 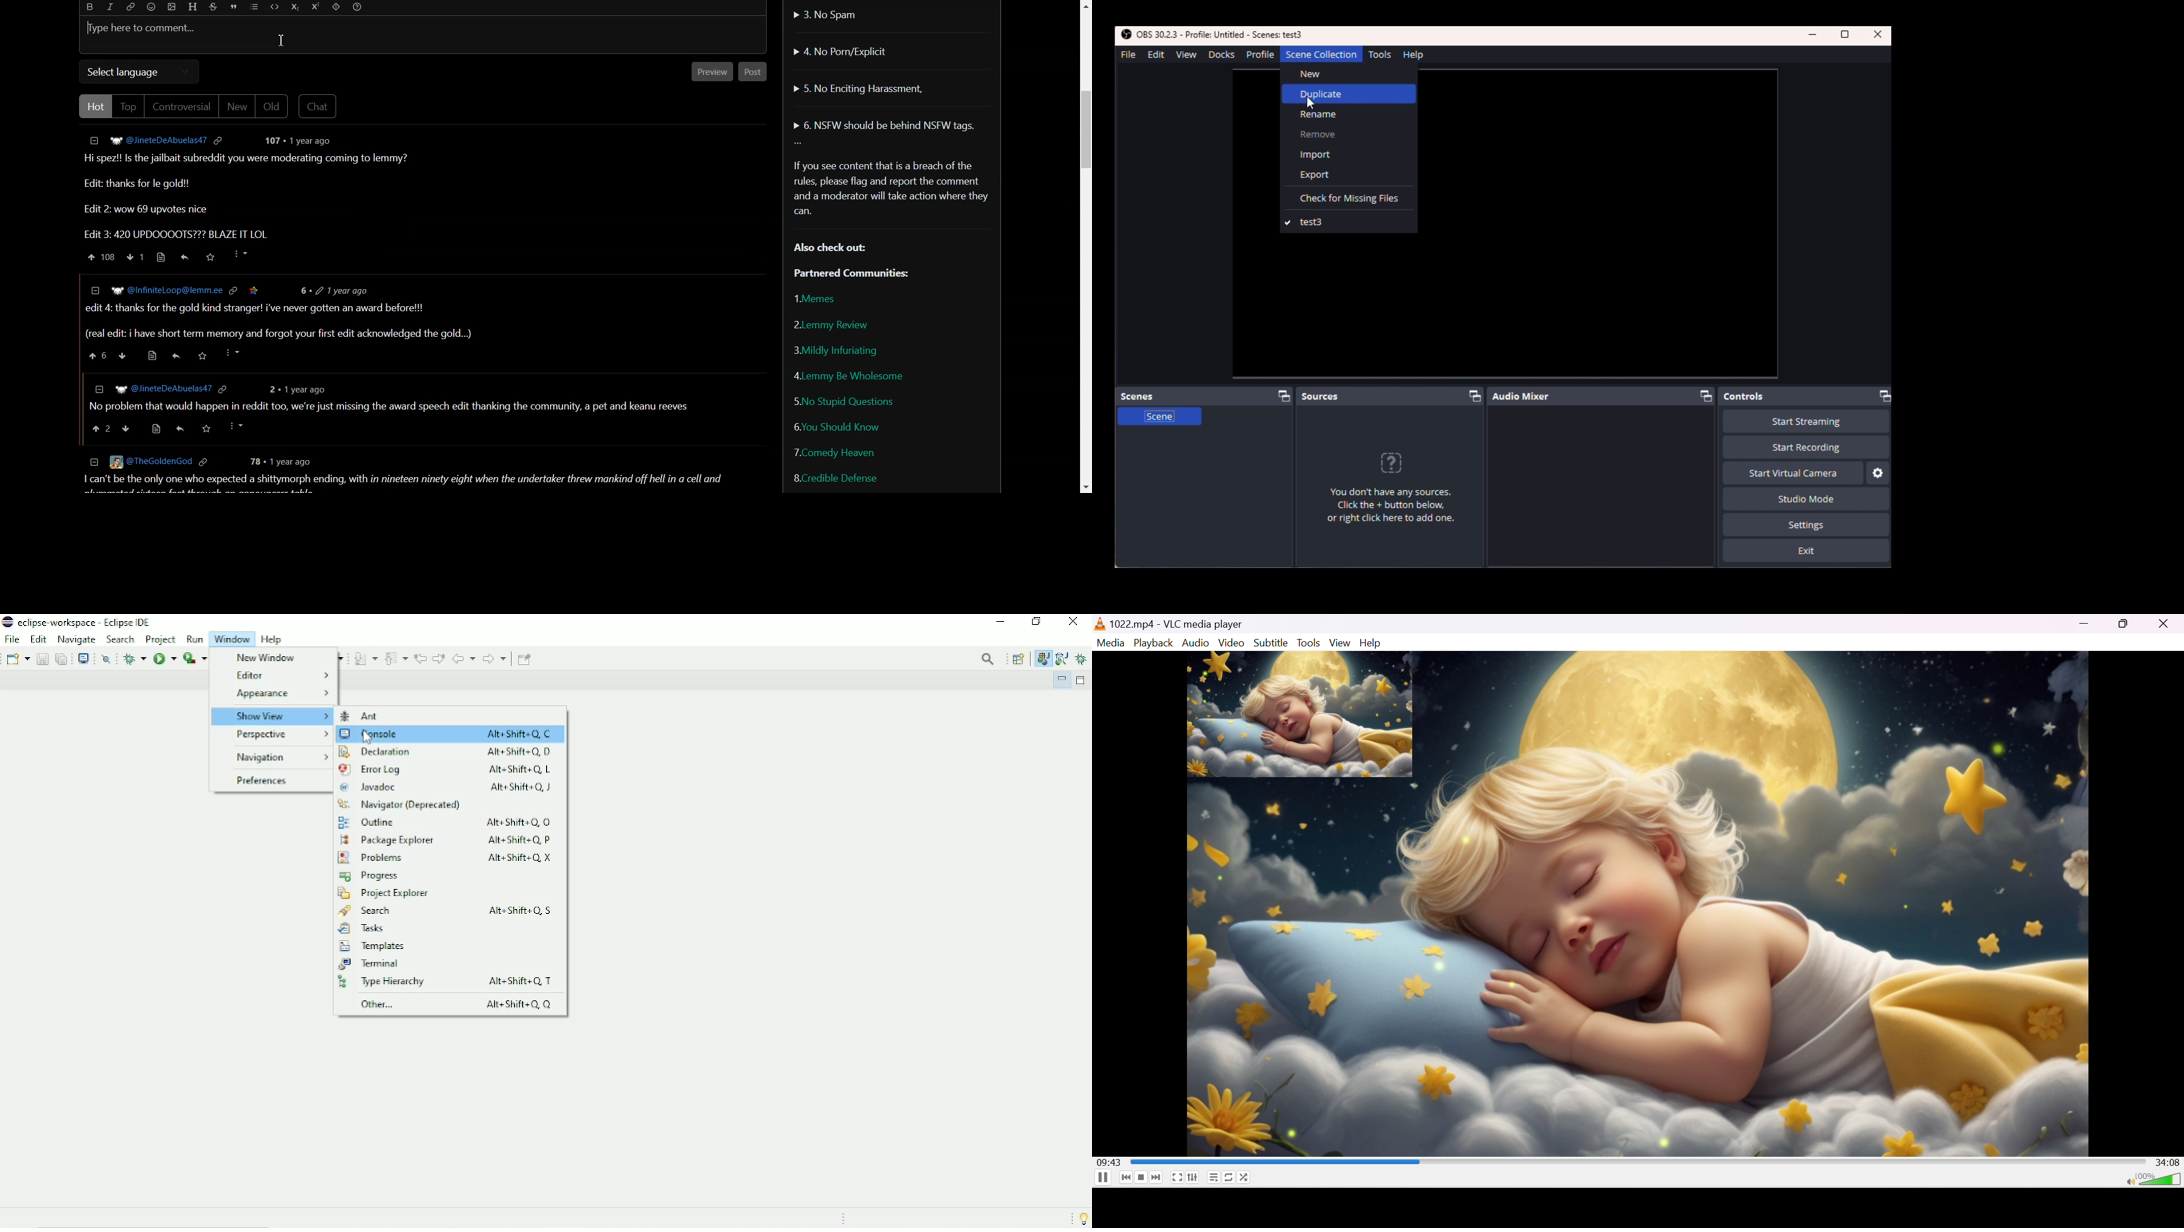 What do you see at coordinates (235, 7) in the screenshot?
I see `Quote` at bounding box center [235, 7].